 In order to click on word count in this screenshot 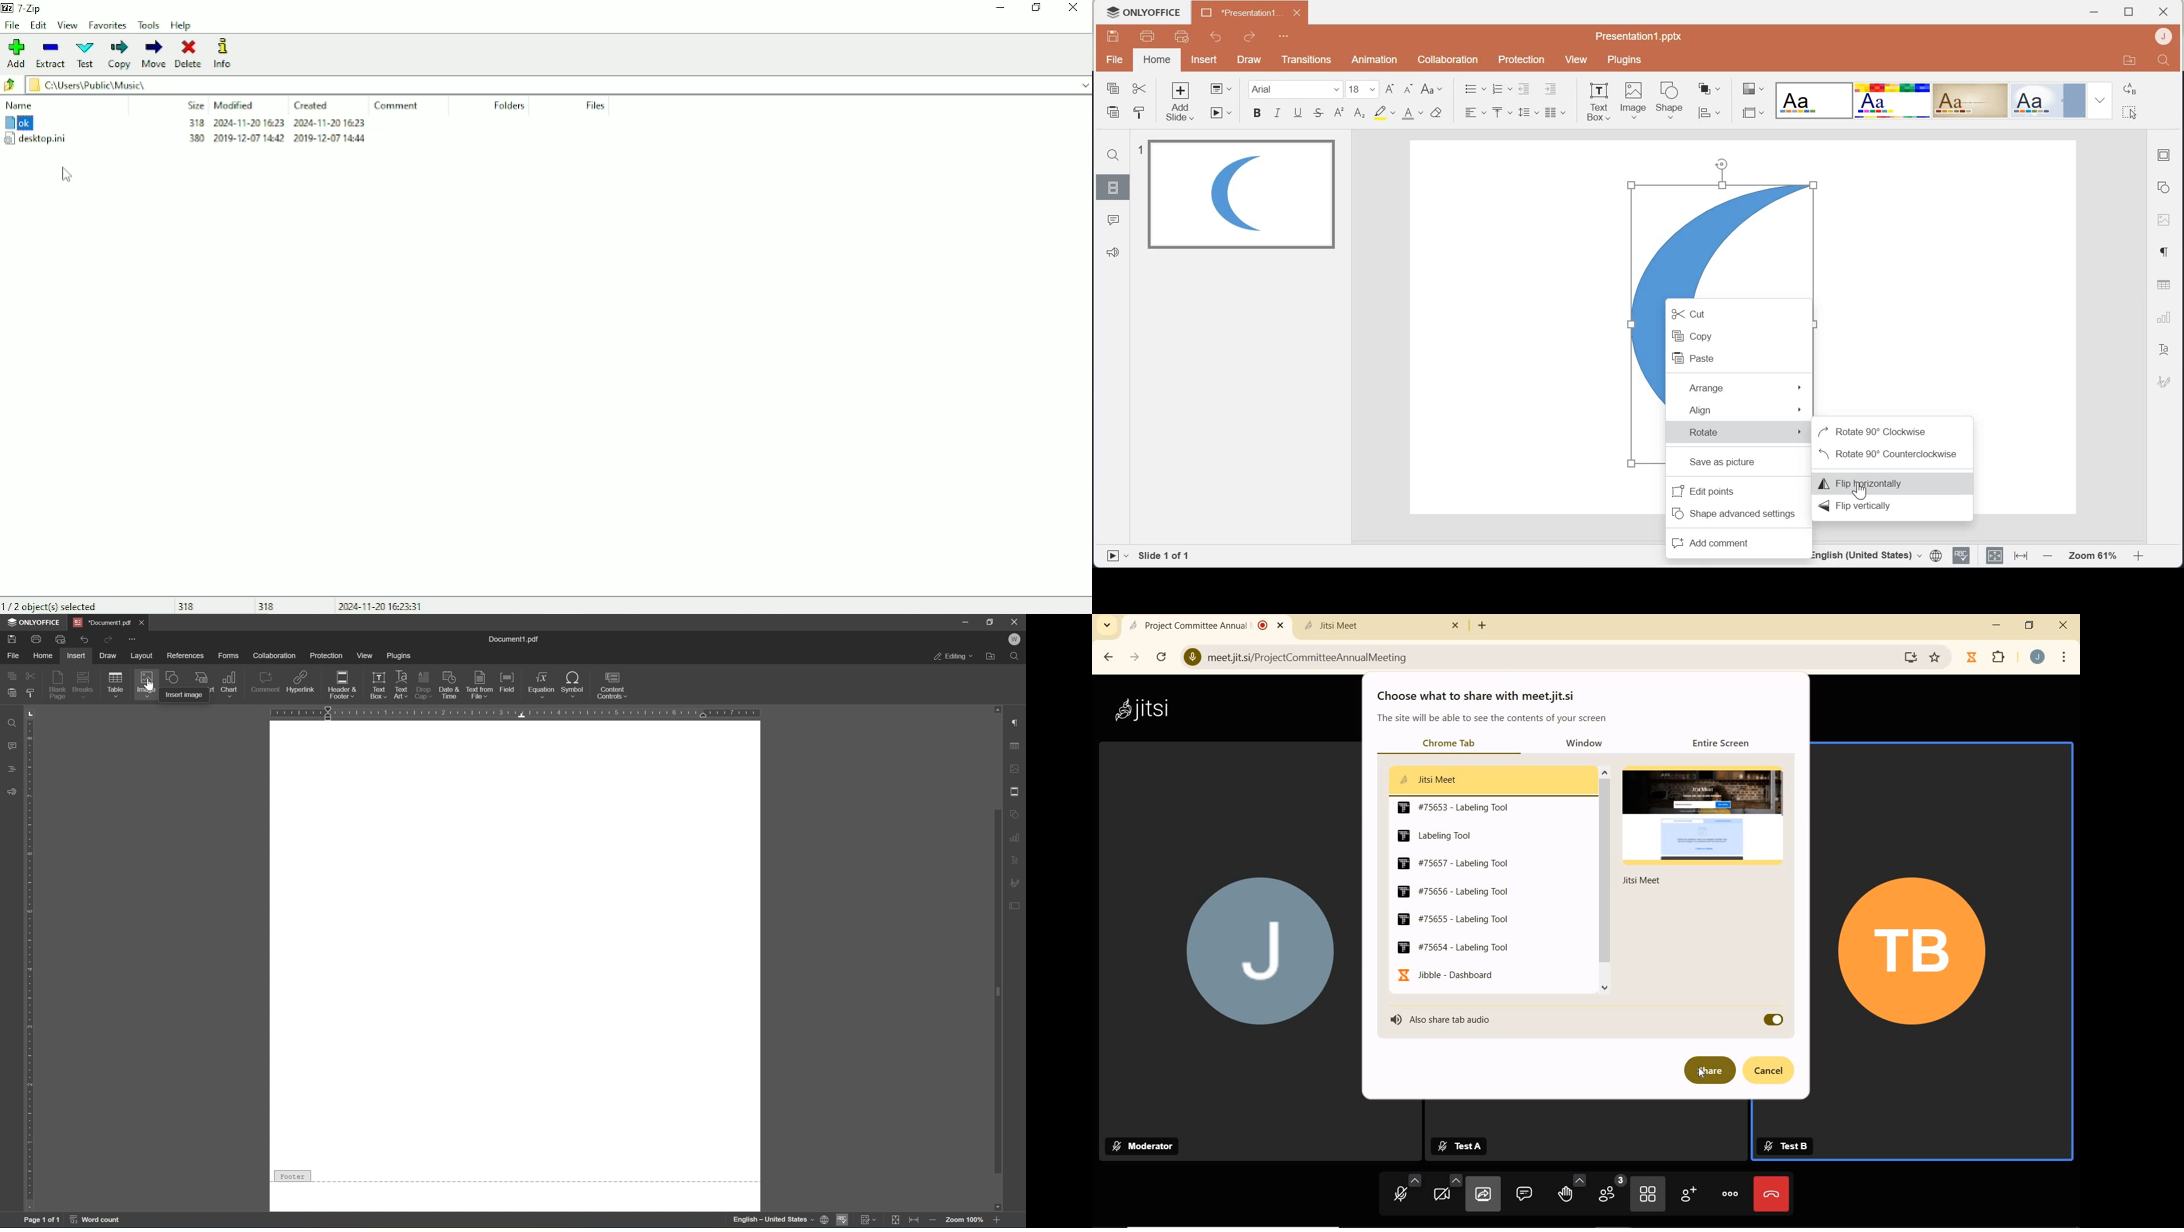, I will do `click(99, 1220)`.